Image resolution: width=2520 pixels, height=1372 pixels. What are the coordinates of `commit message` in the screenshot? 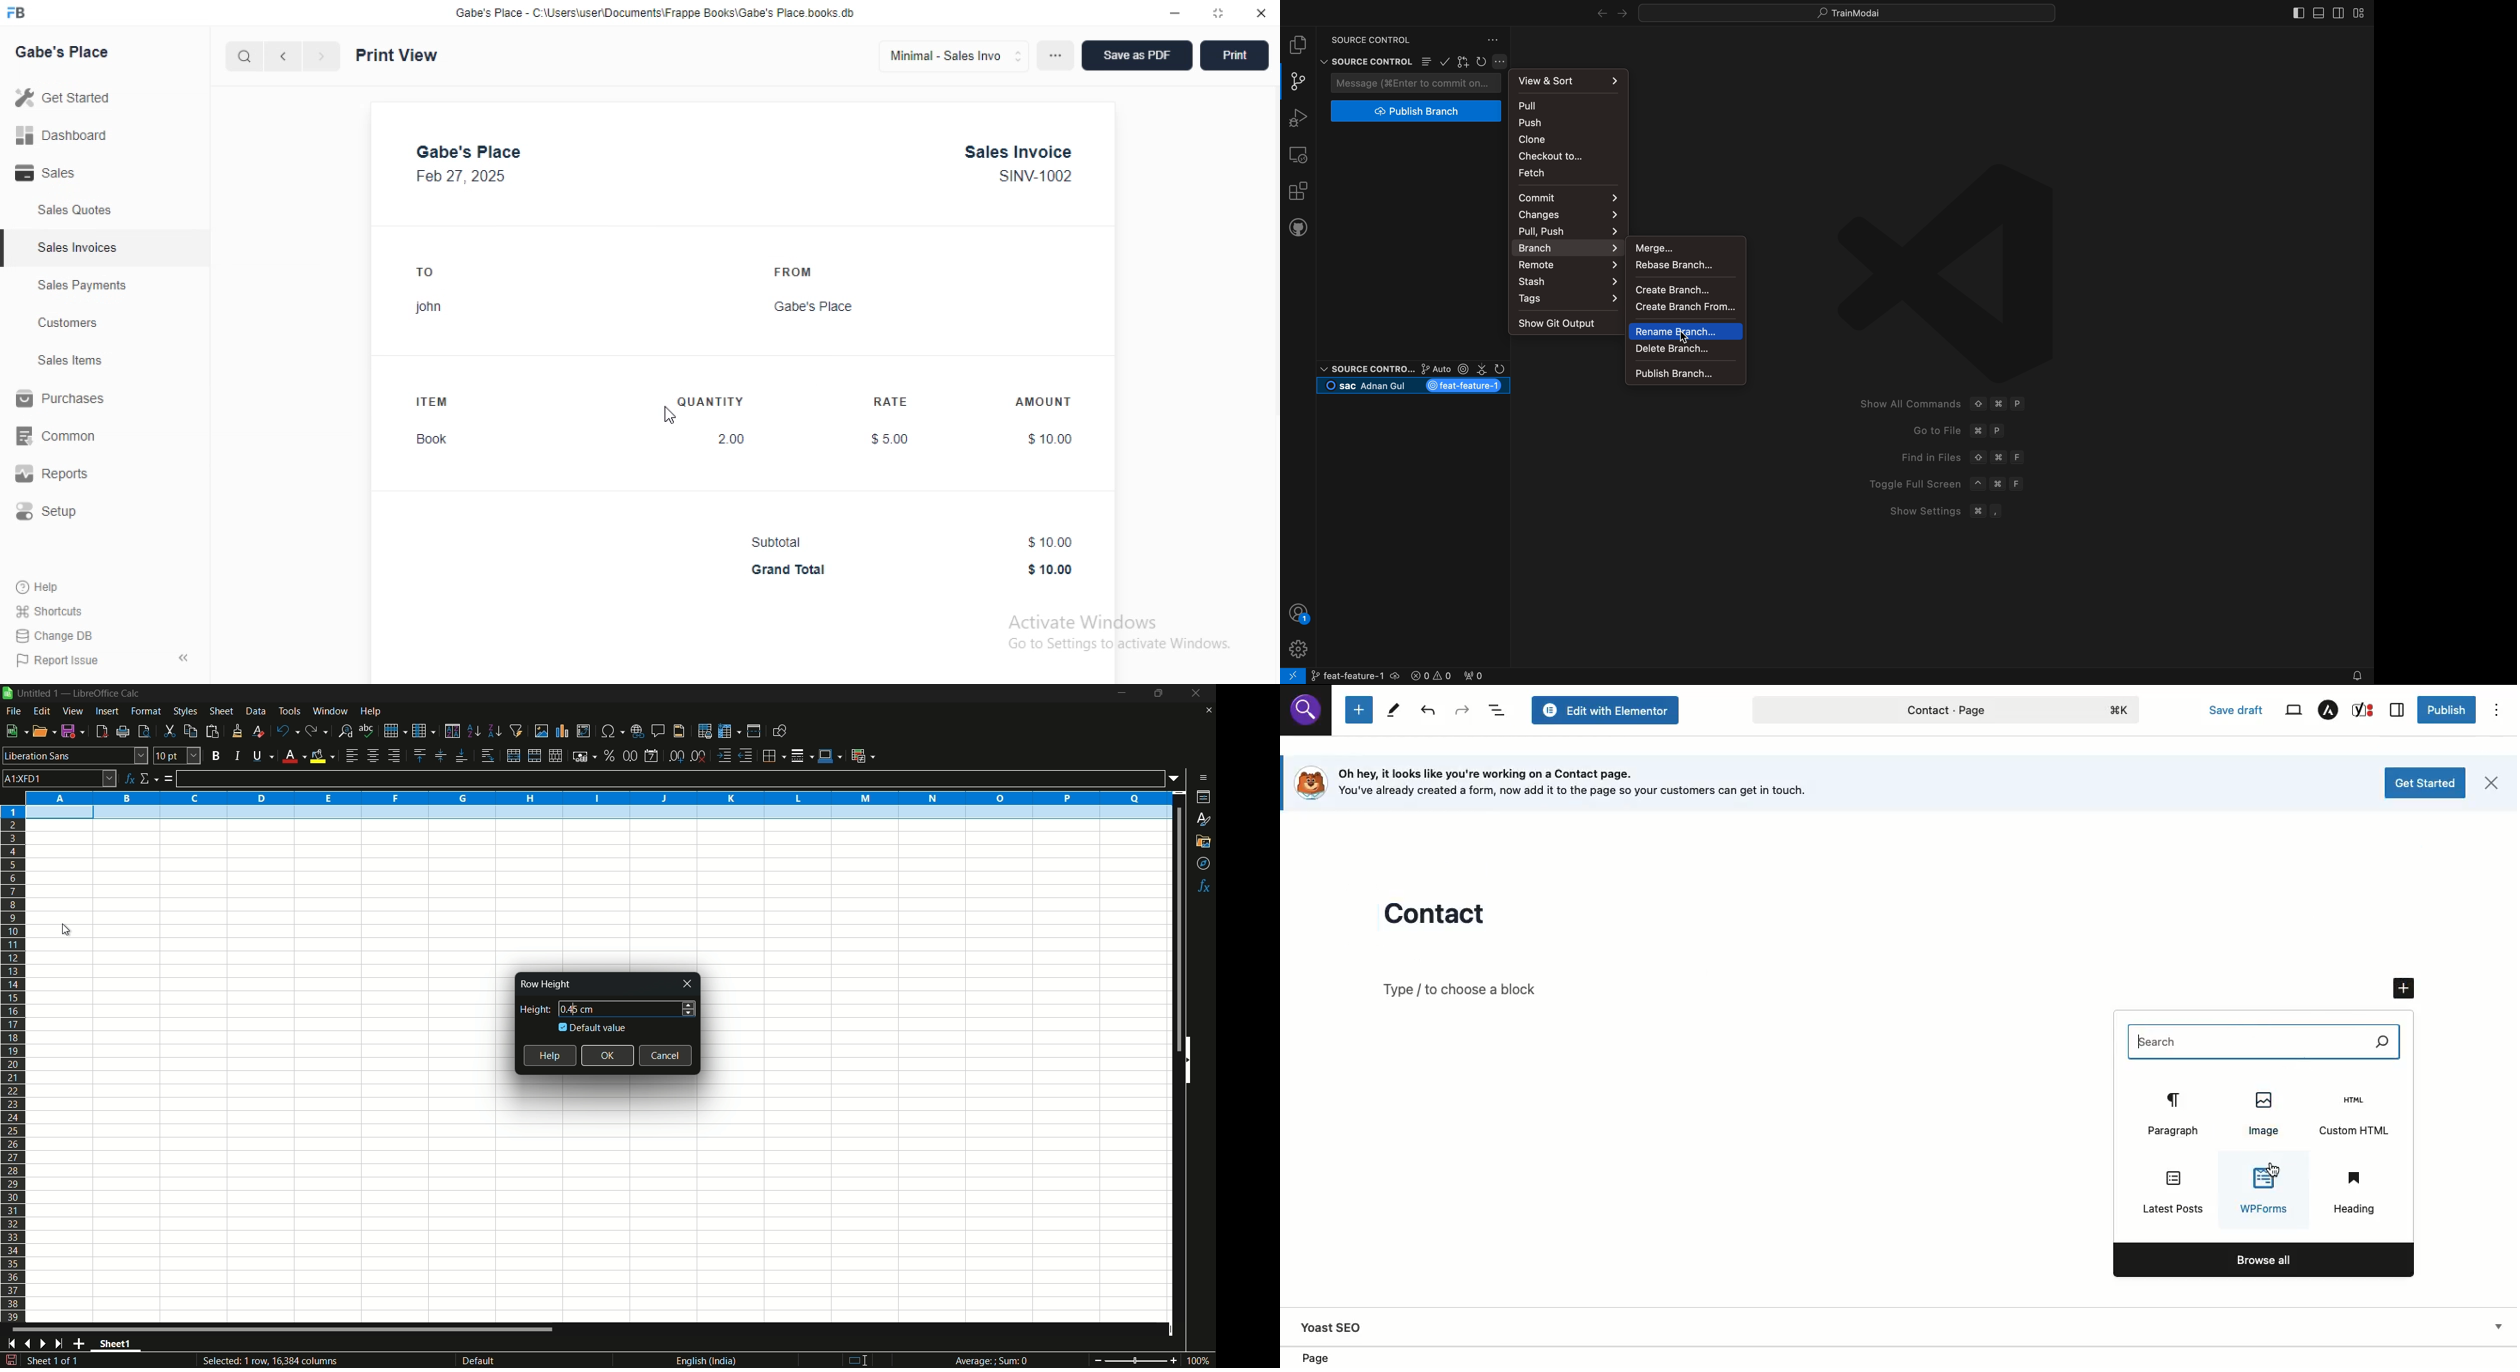 It's located at (1418, 83).